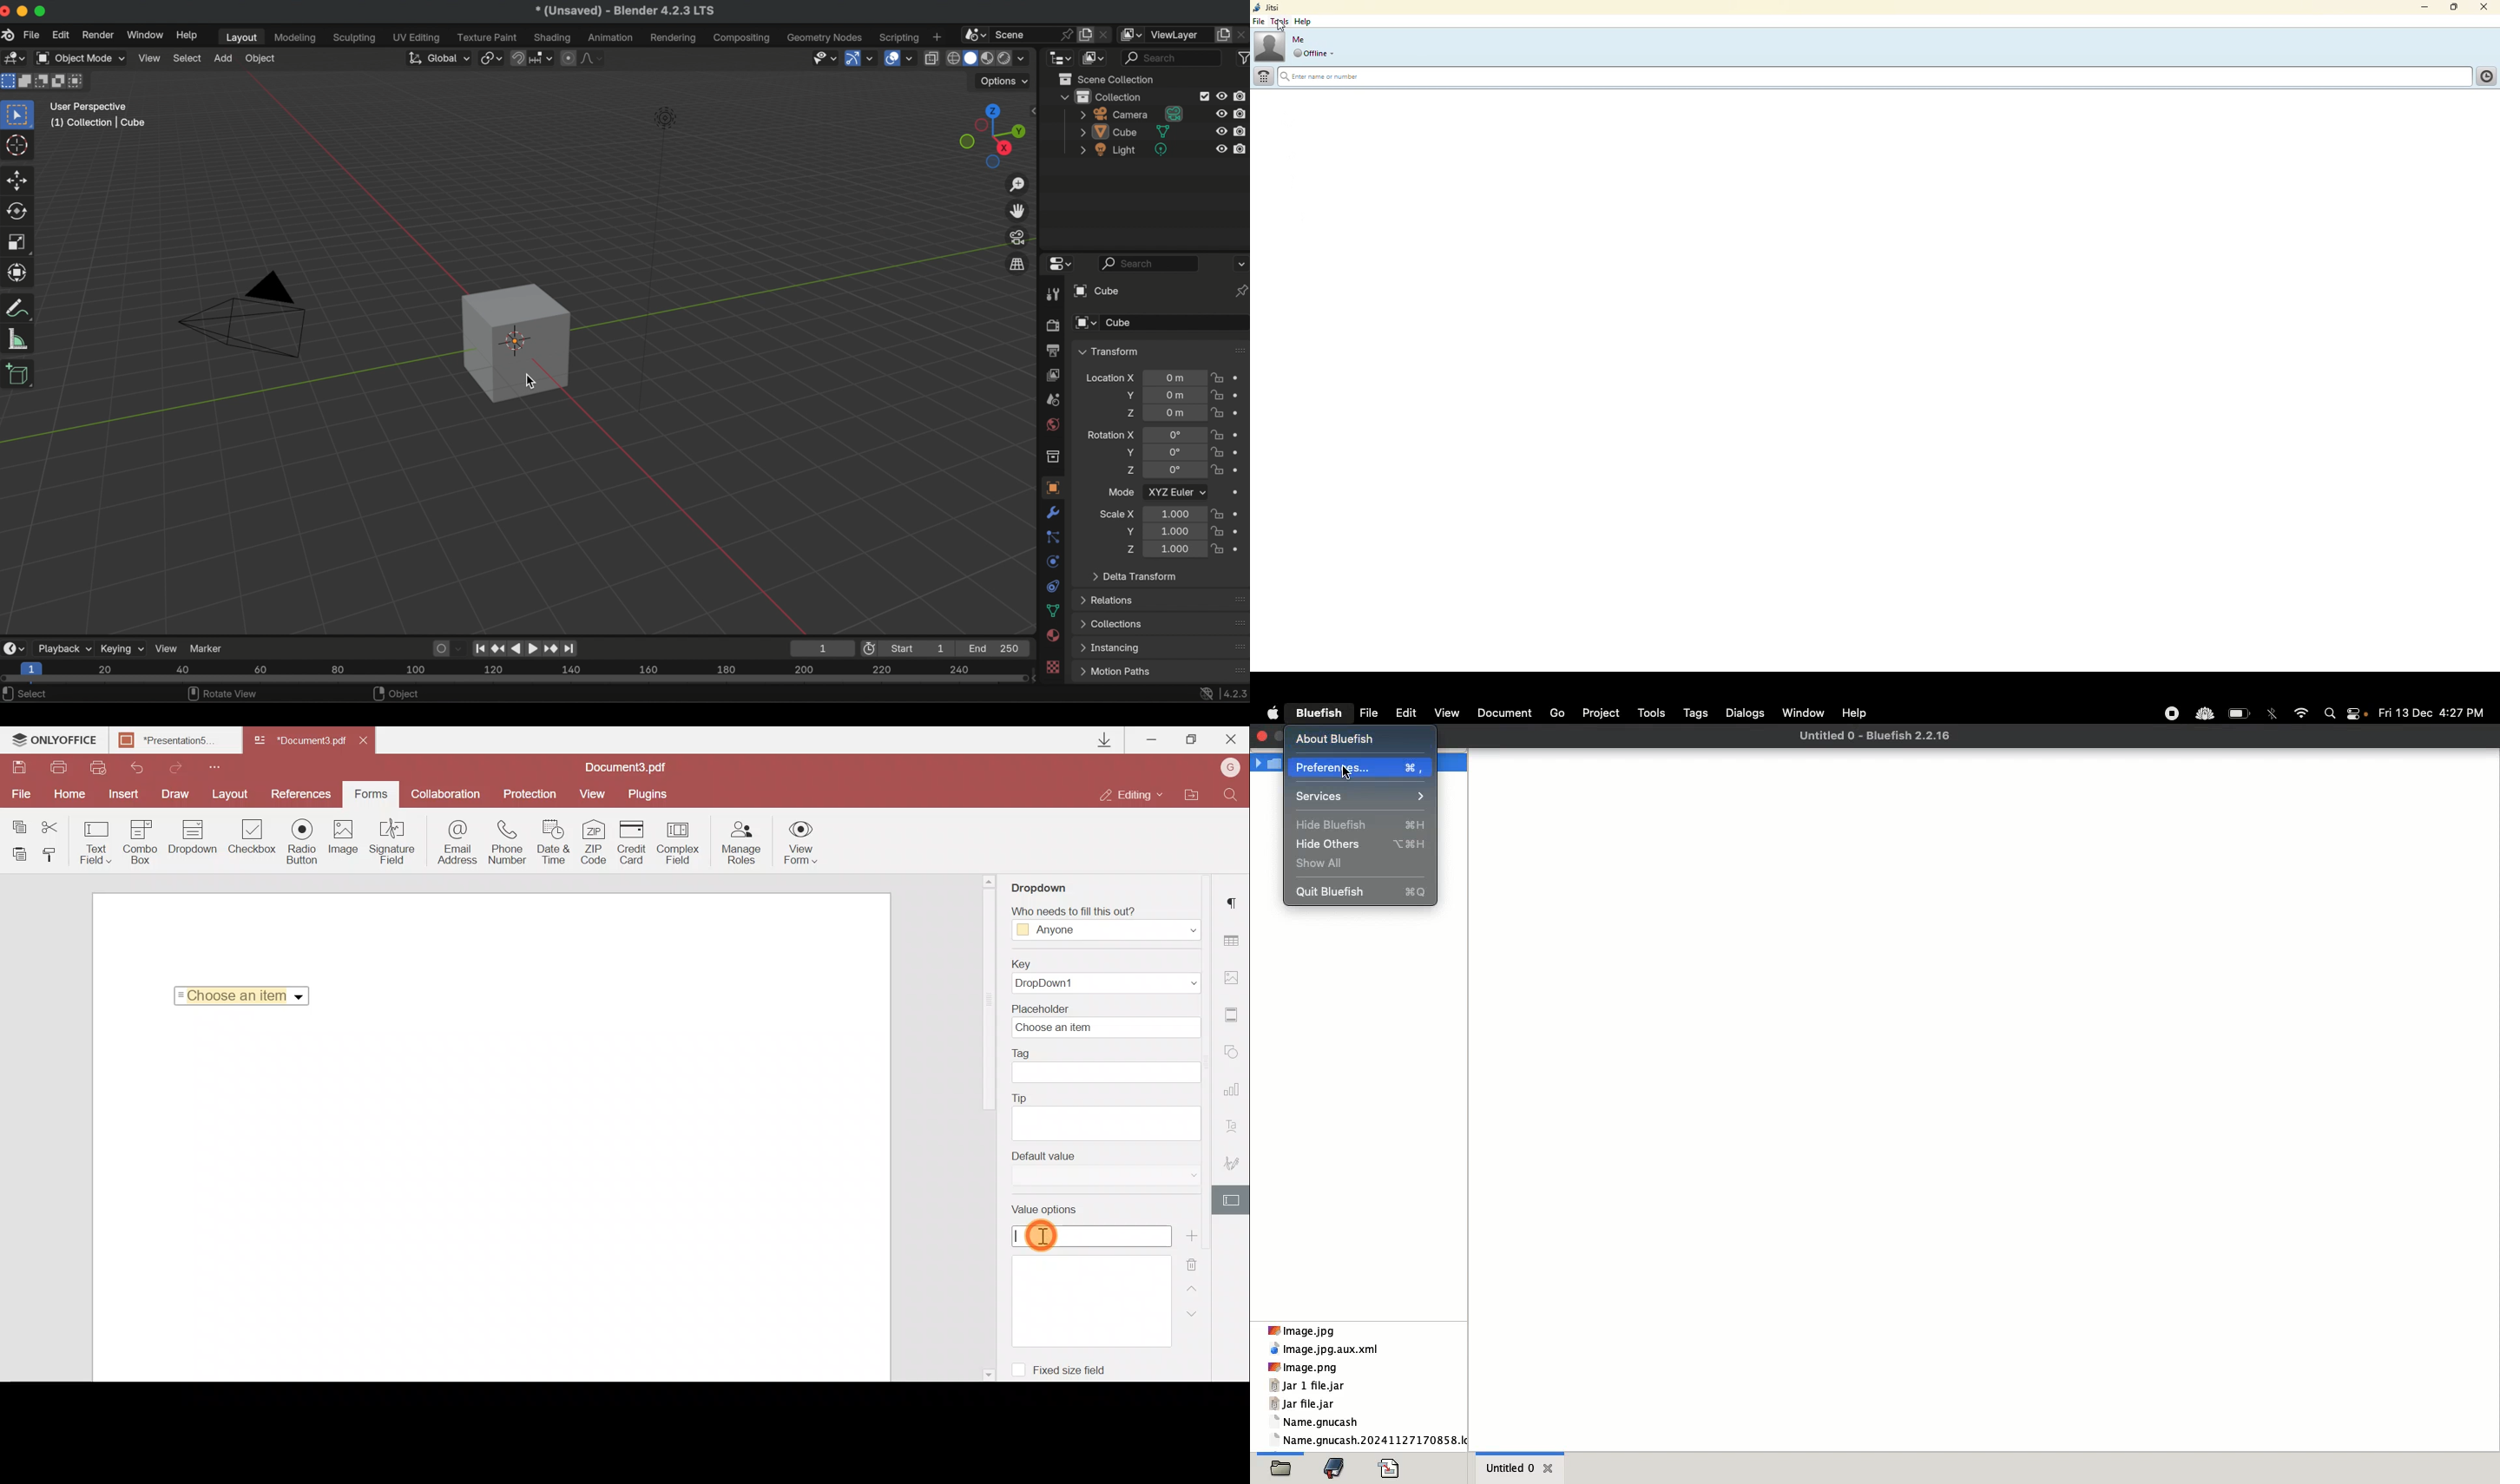 The height and width of the screenshot is (1484, 2520). Describe the element at coordinates (2332, 714) in the screenshot. I see `Search` at that location.